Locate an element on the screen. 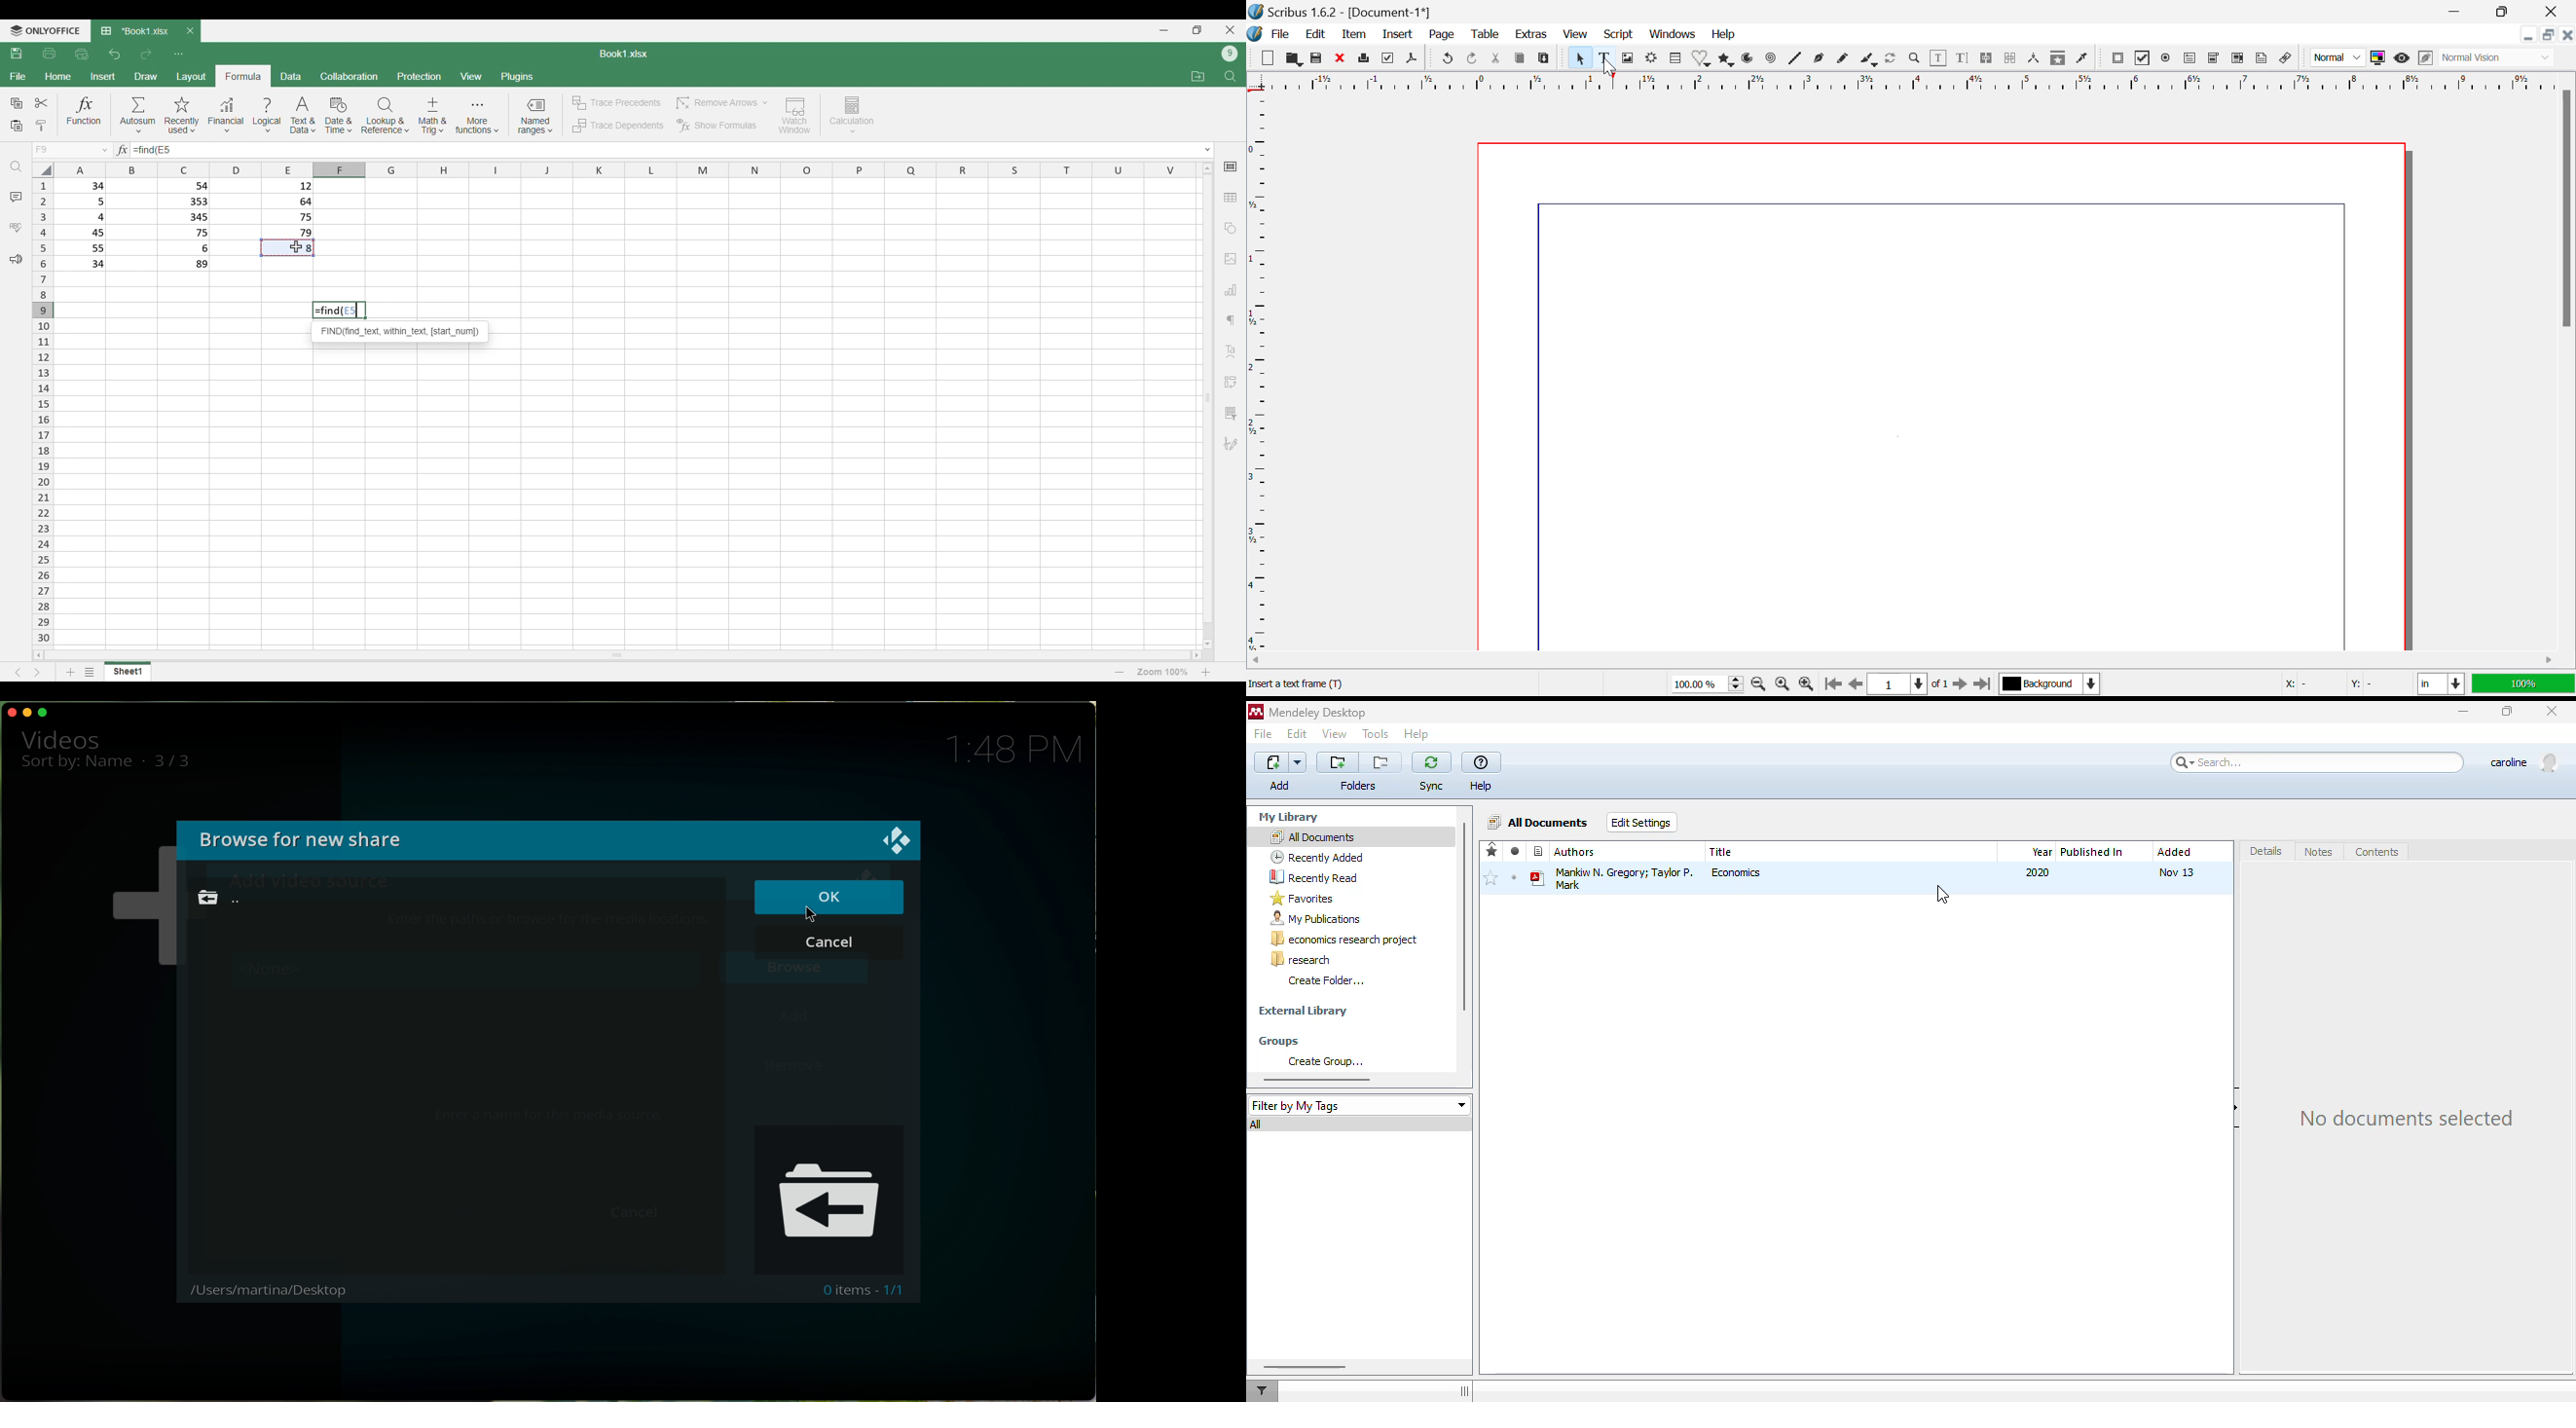 Image resolution: width=2576 pixels, height=1428 pixels. Paste is located at coordinates (16, 127).